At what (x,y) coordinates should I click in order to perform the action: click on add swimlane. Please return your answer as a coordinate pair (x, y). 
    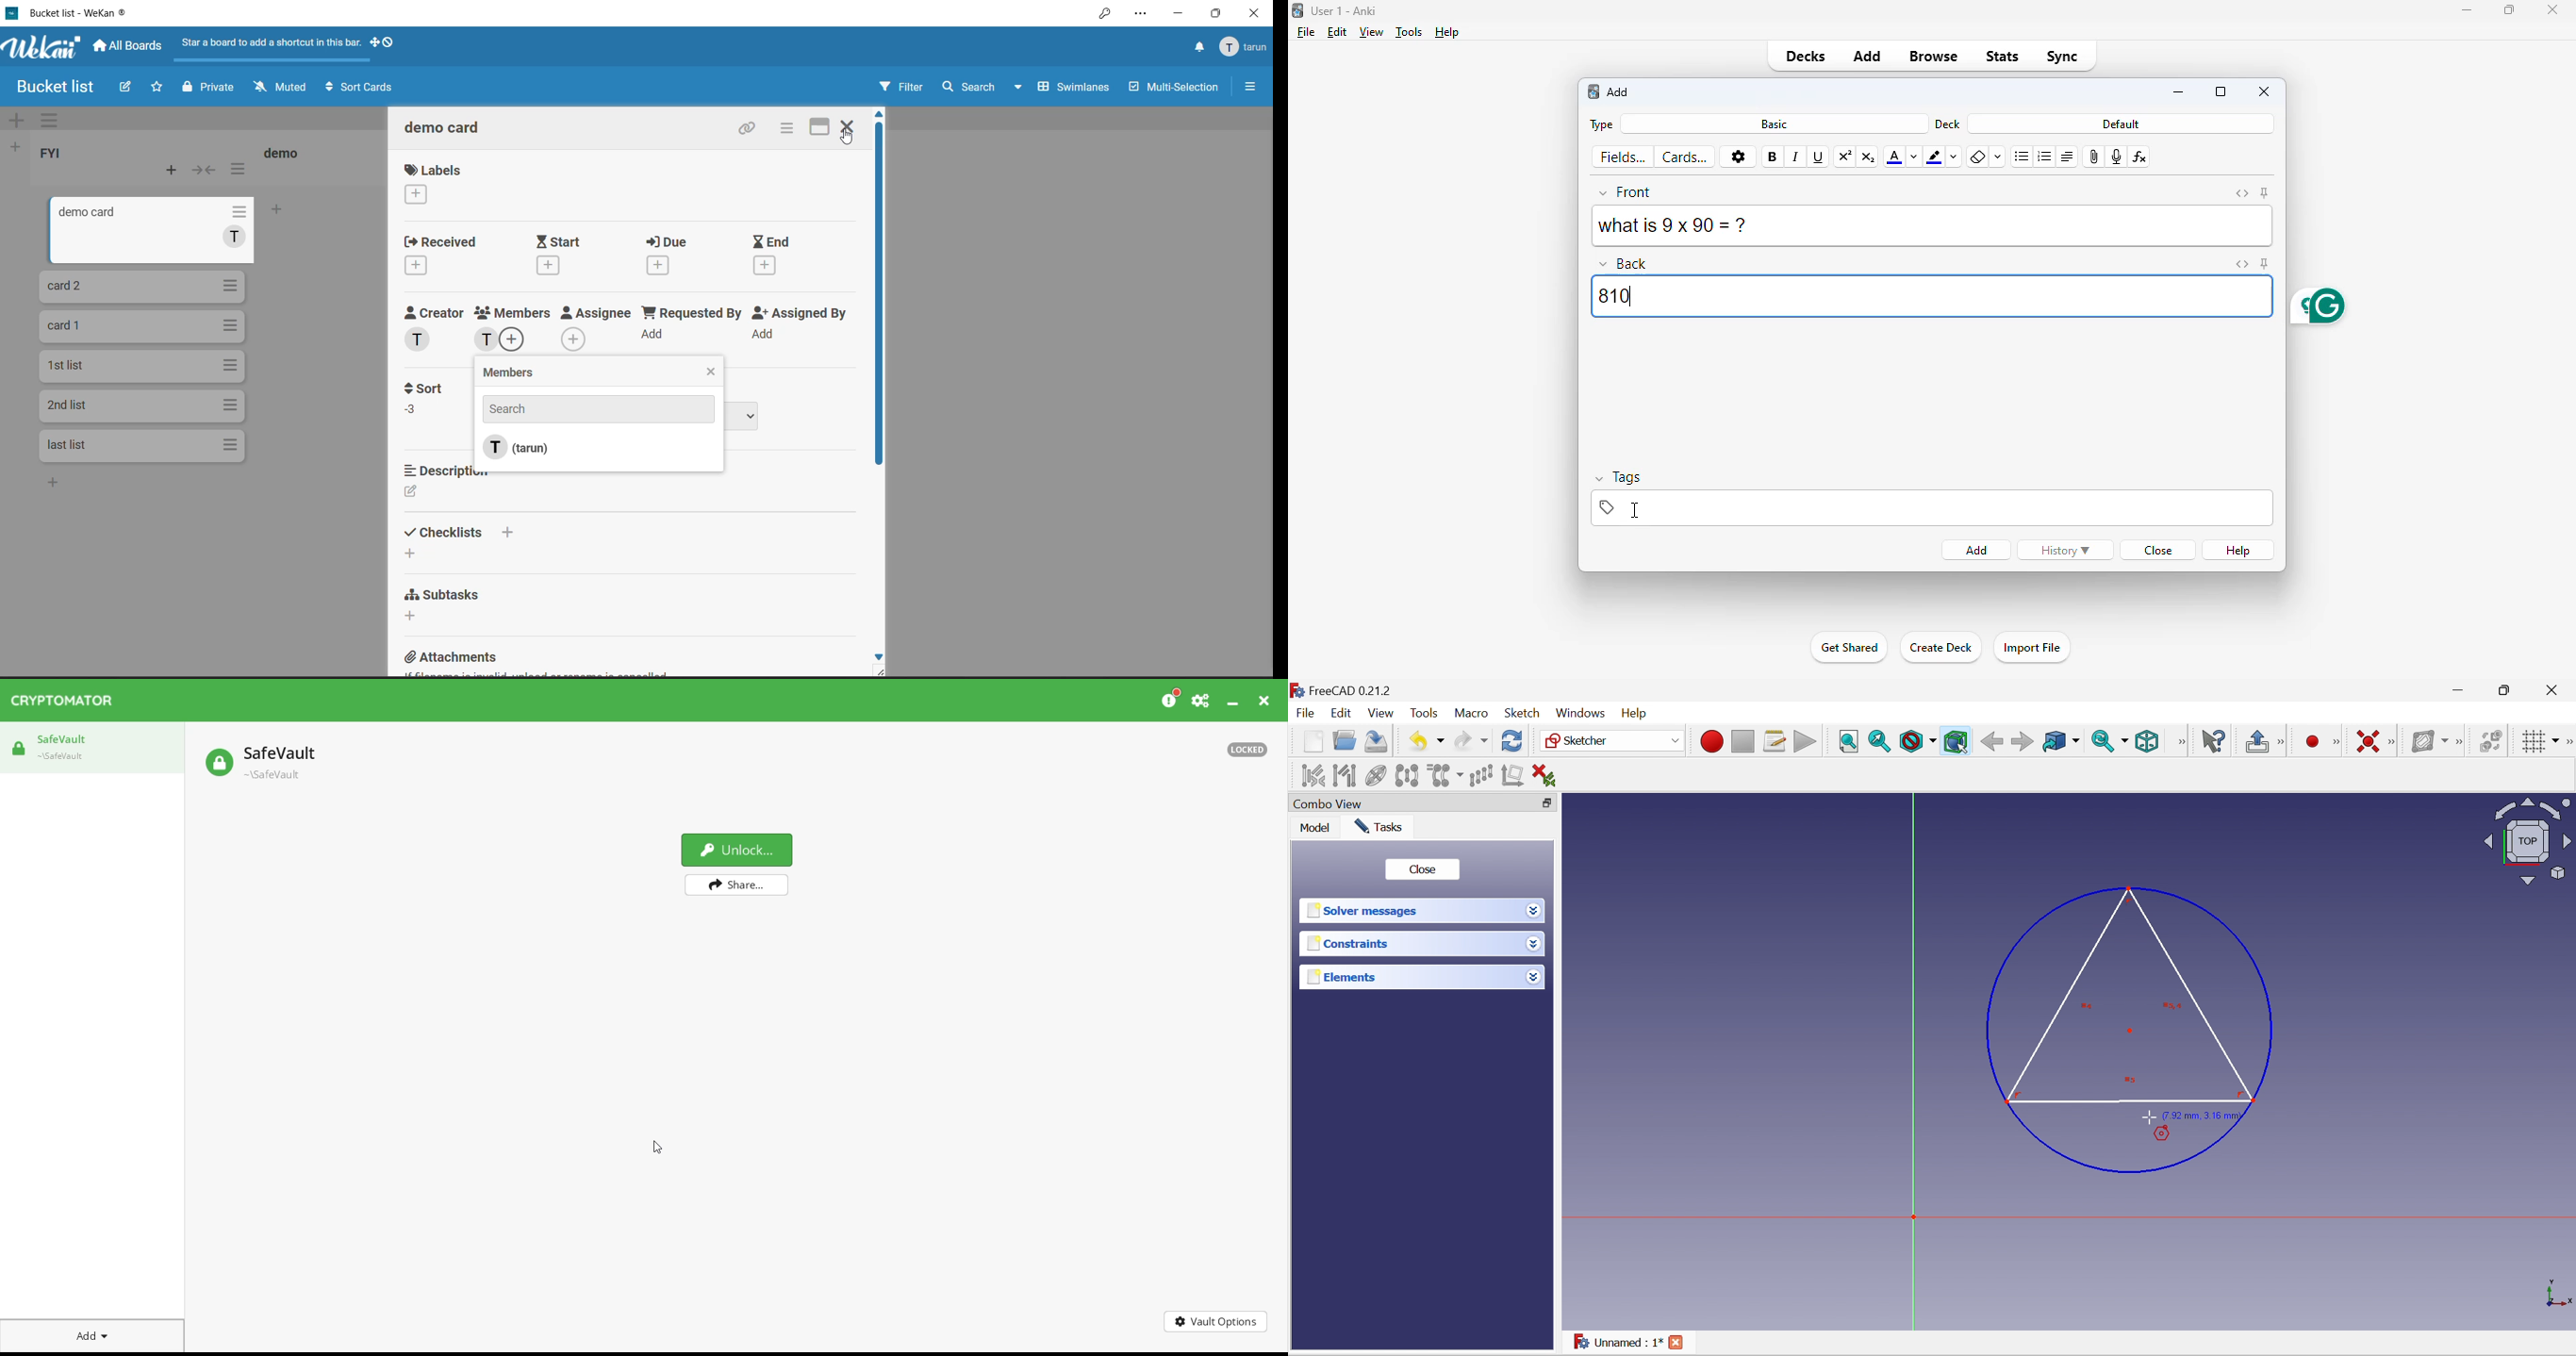
    Looking at the image, I should click on (19, 119).